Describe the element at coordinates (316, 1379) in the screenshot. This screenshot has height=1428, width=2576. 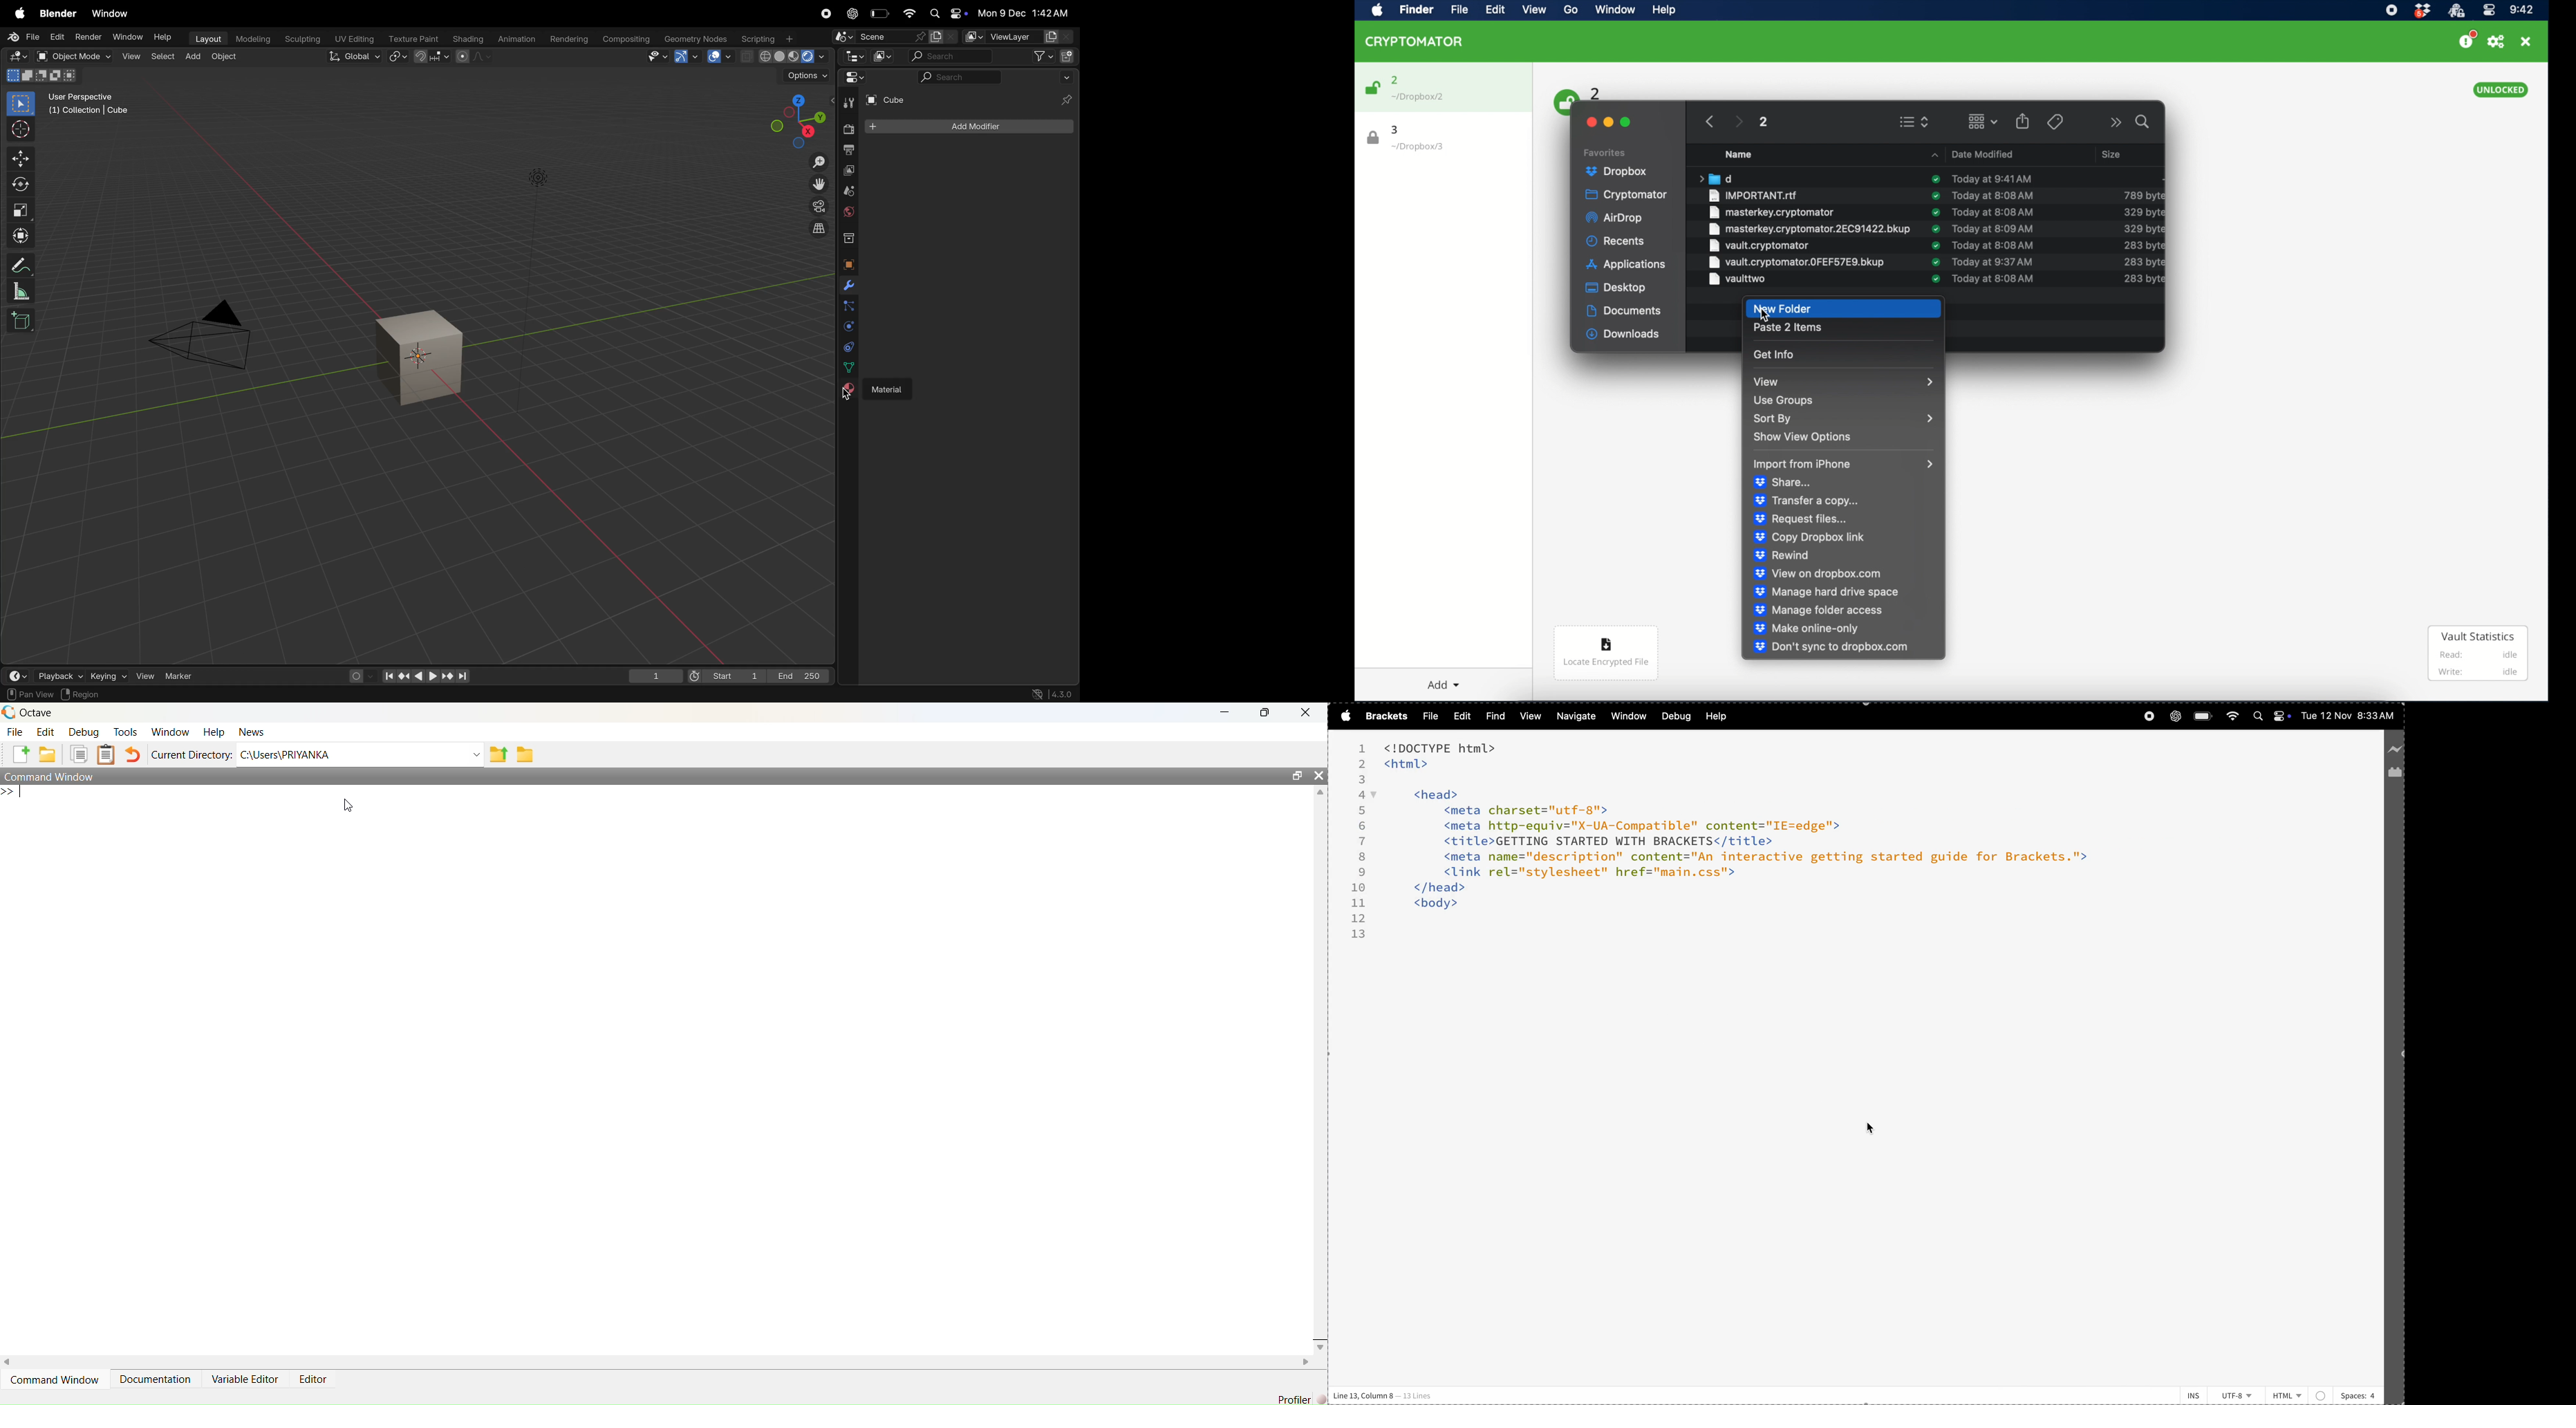
I see `Editor` at that location.